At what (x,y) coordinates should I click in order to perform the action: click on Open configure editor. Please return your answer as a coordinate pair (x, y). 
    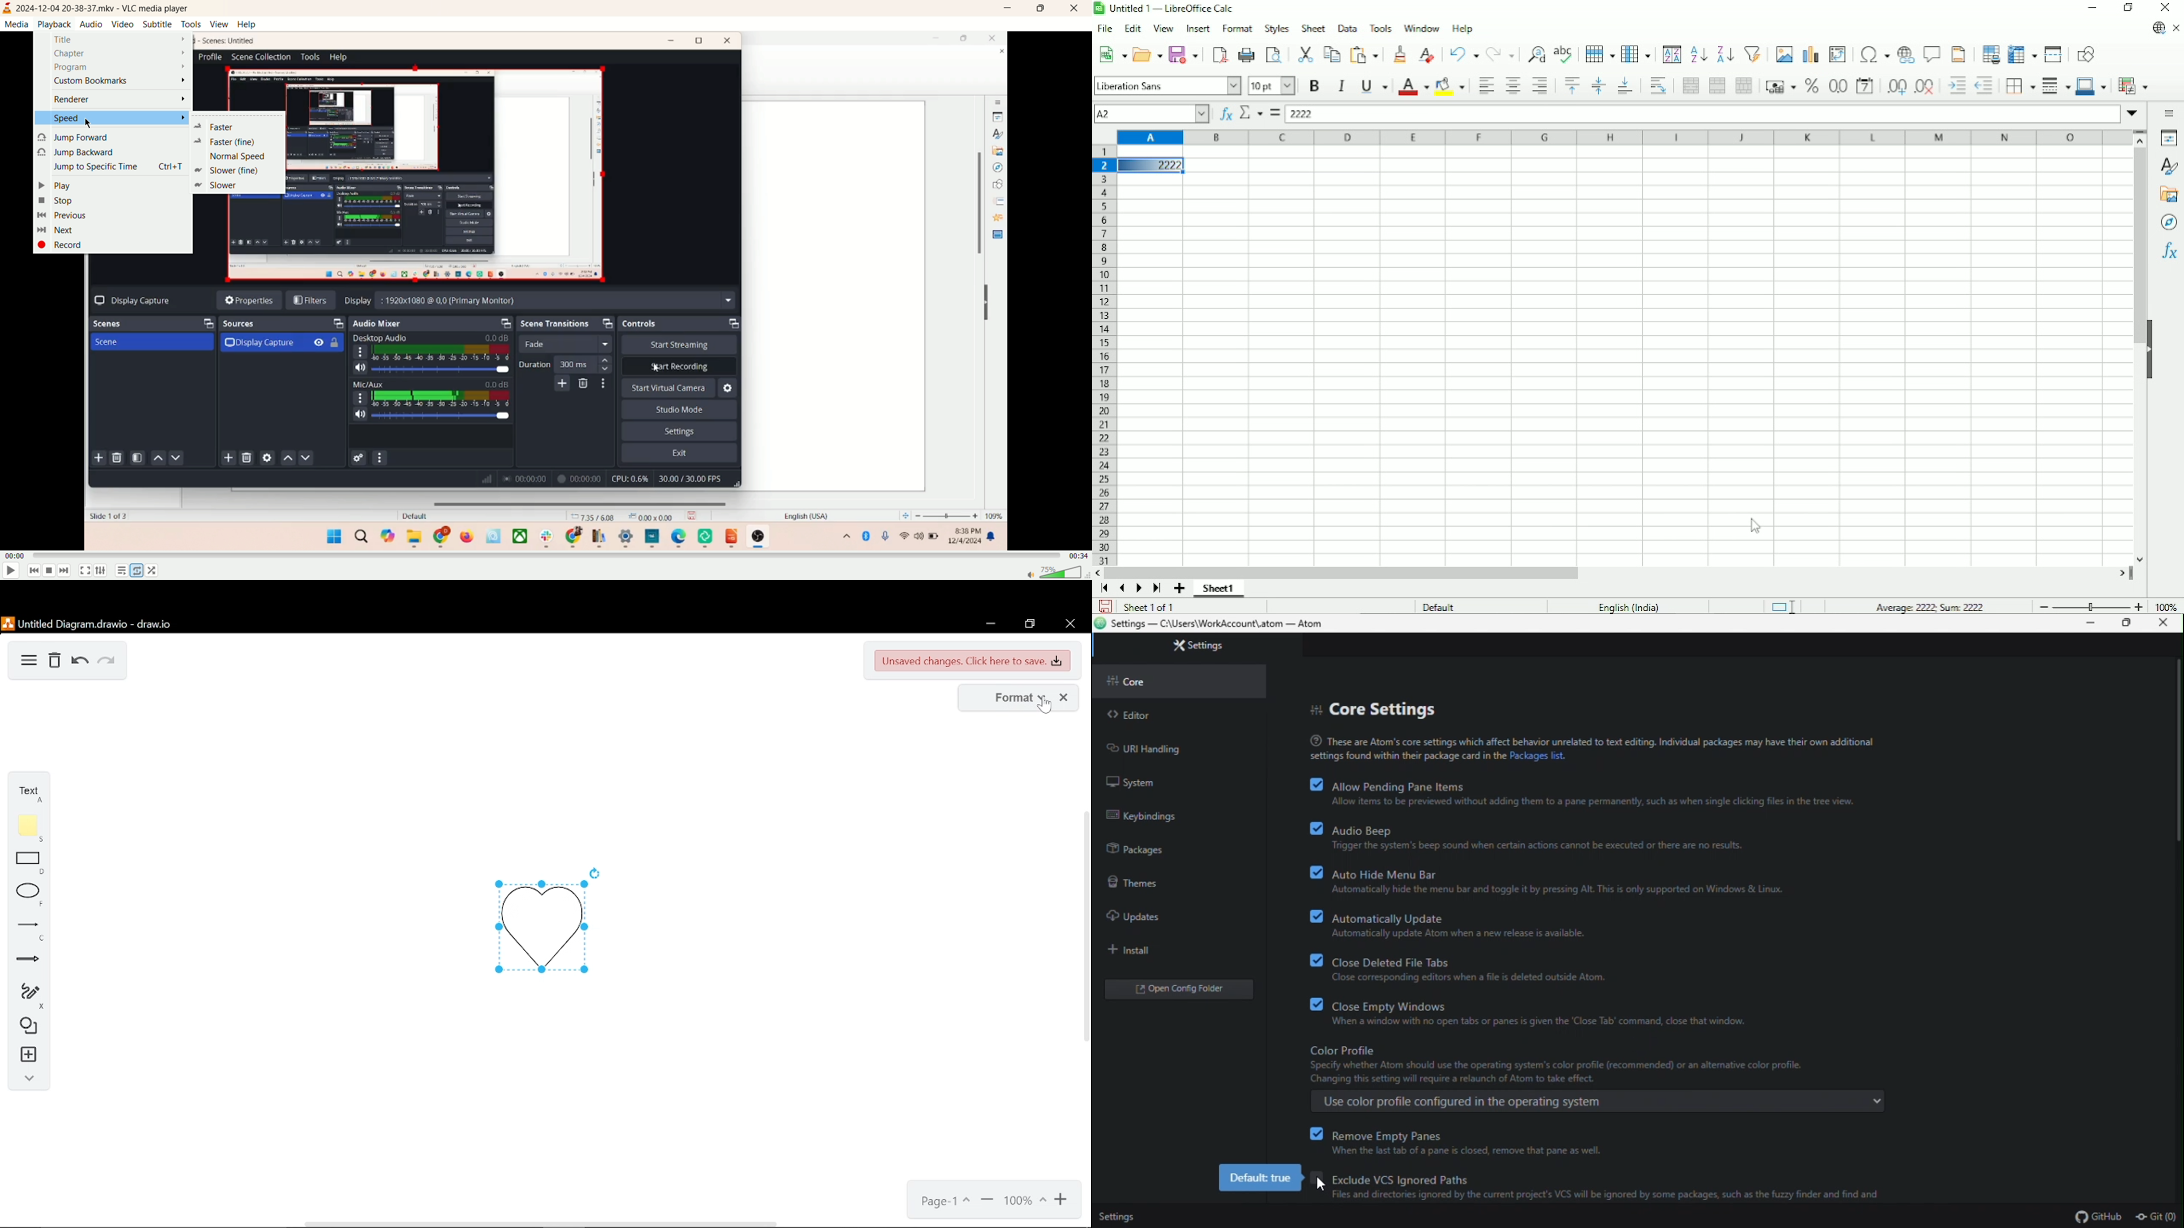
    Looking at the image, I should click on (1183, 988).